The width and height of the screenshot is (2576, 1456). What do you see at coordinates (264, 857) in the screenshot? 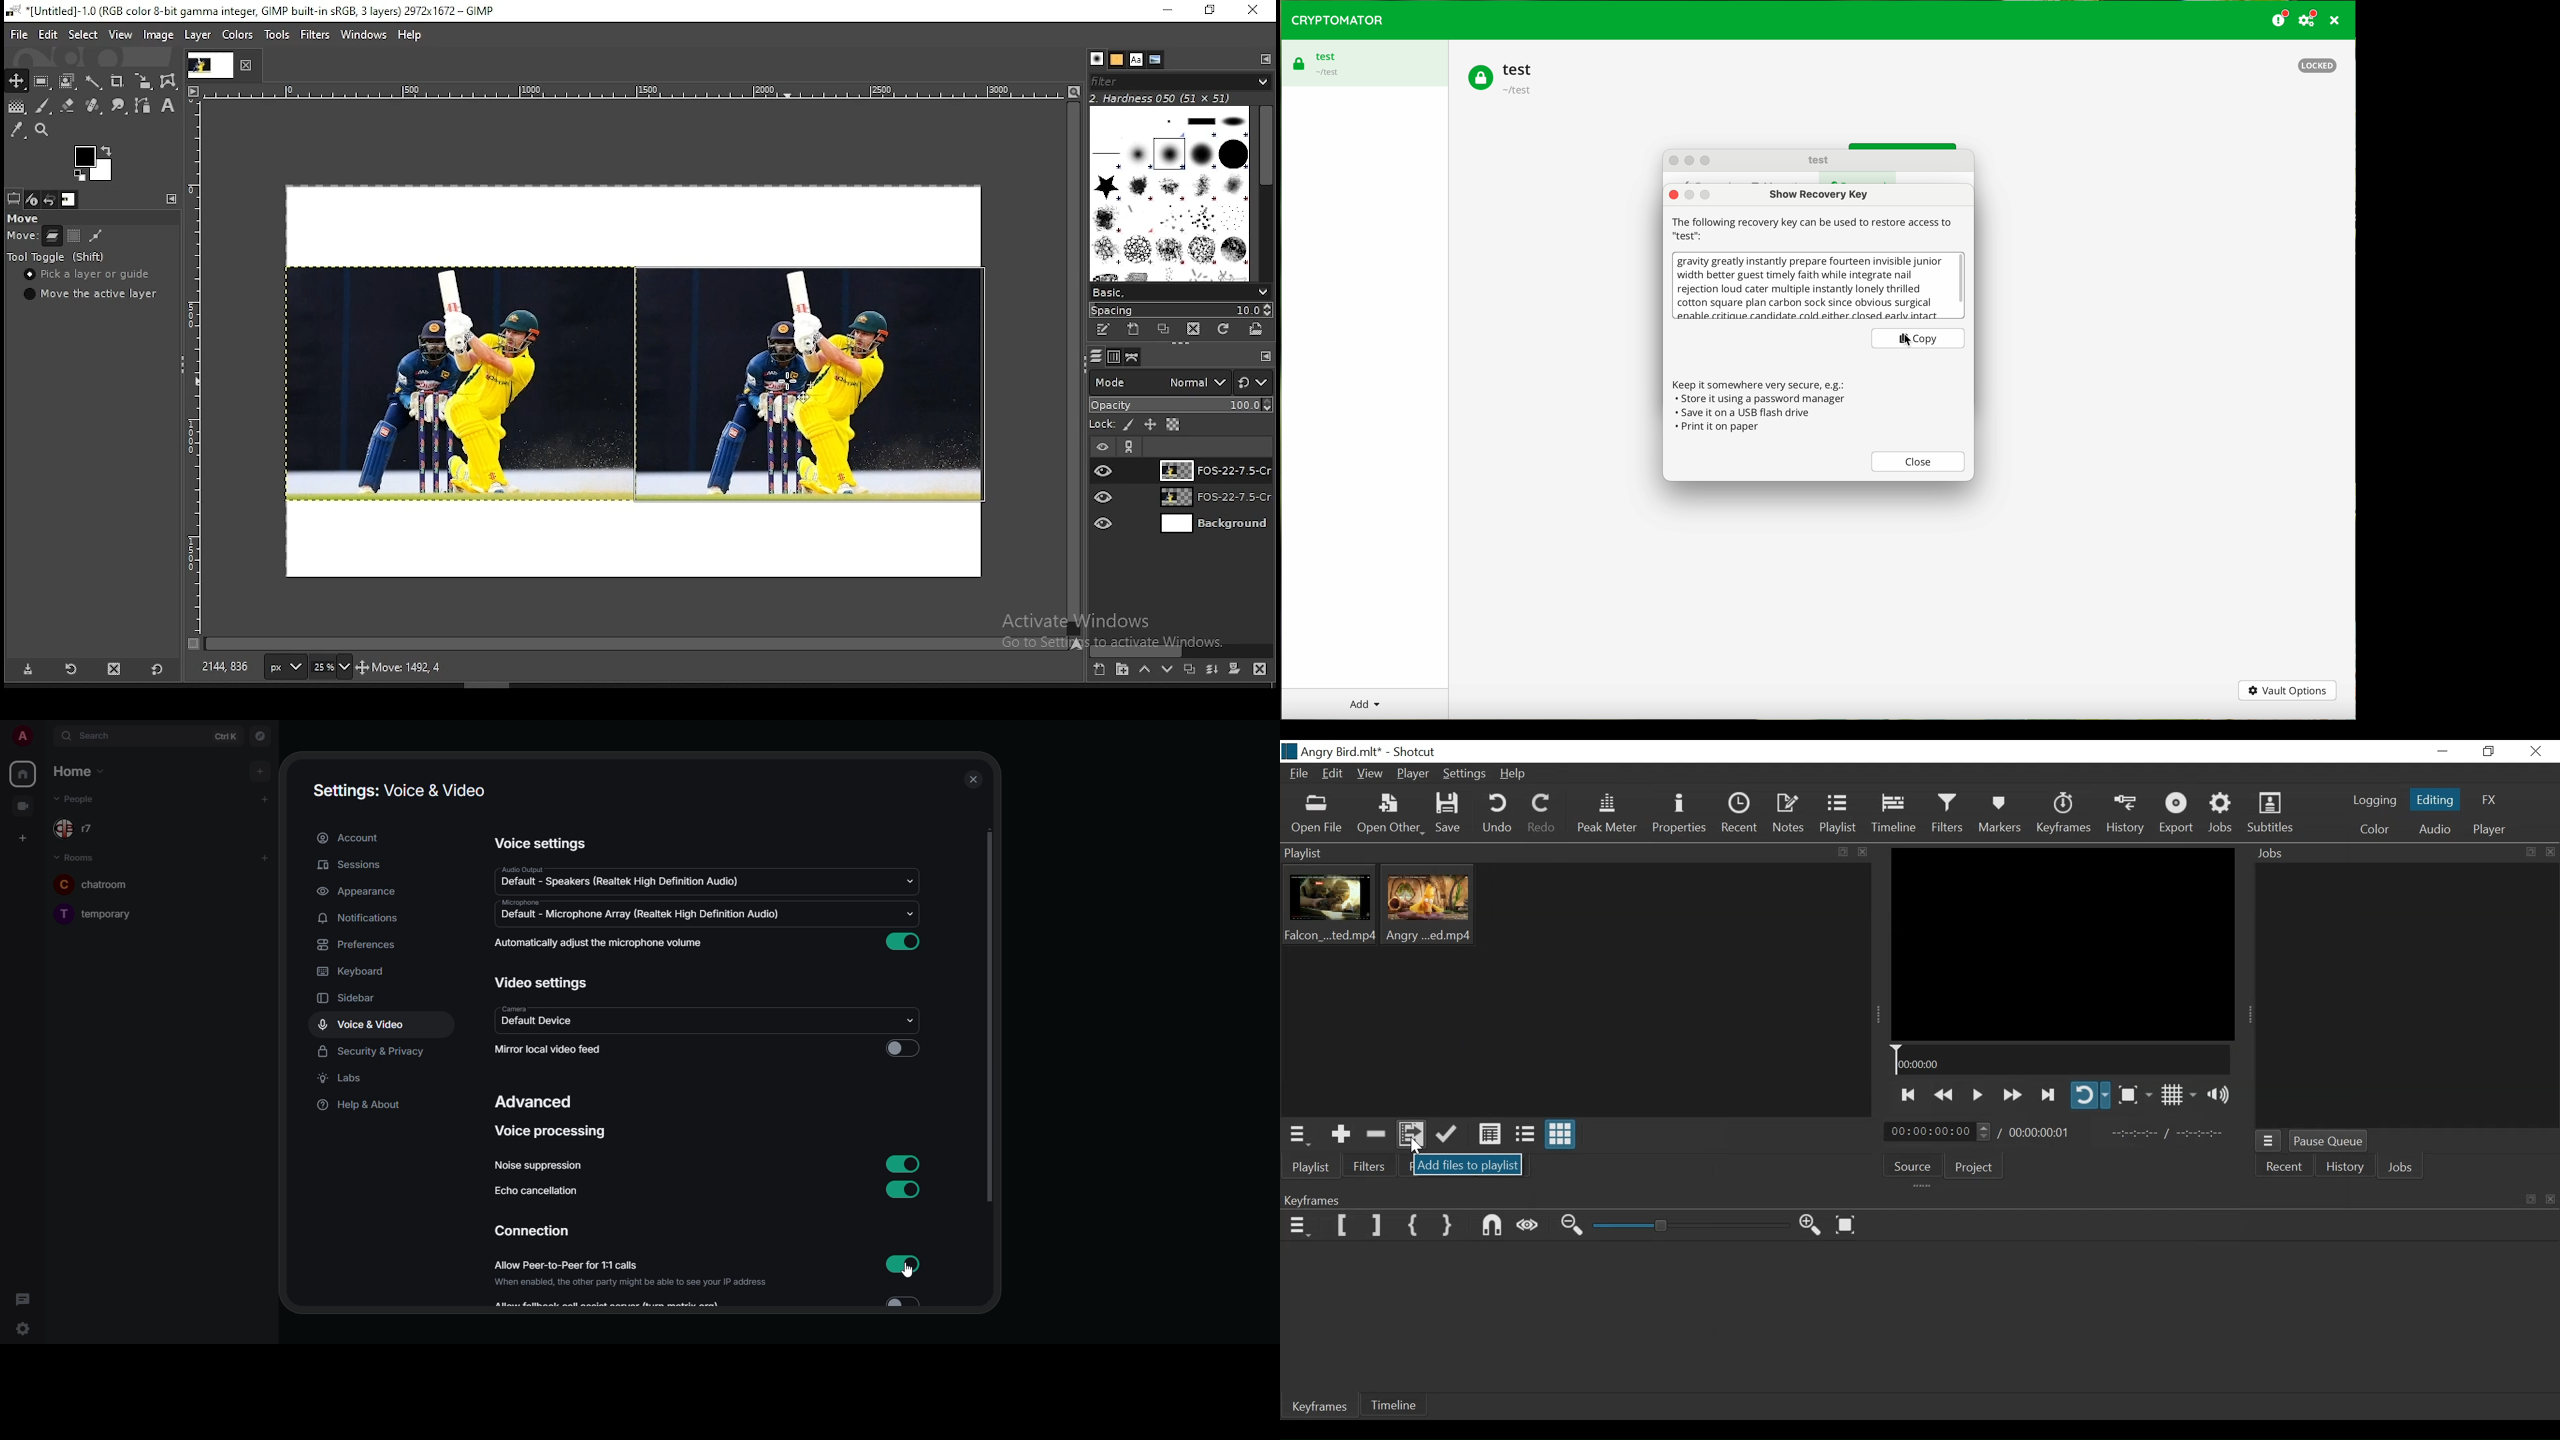
I see `add` at bounding box center [264, 857].